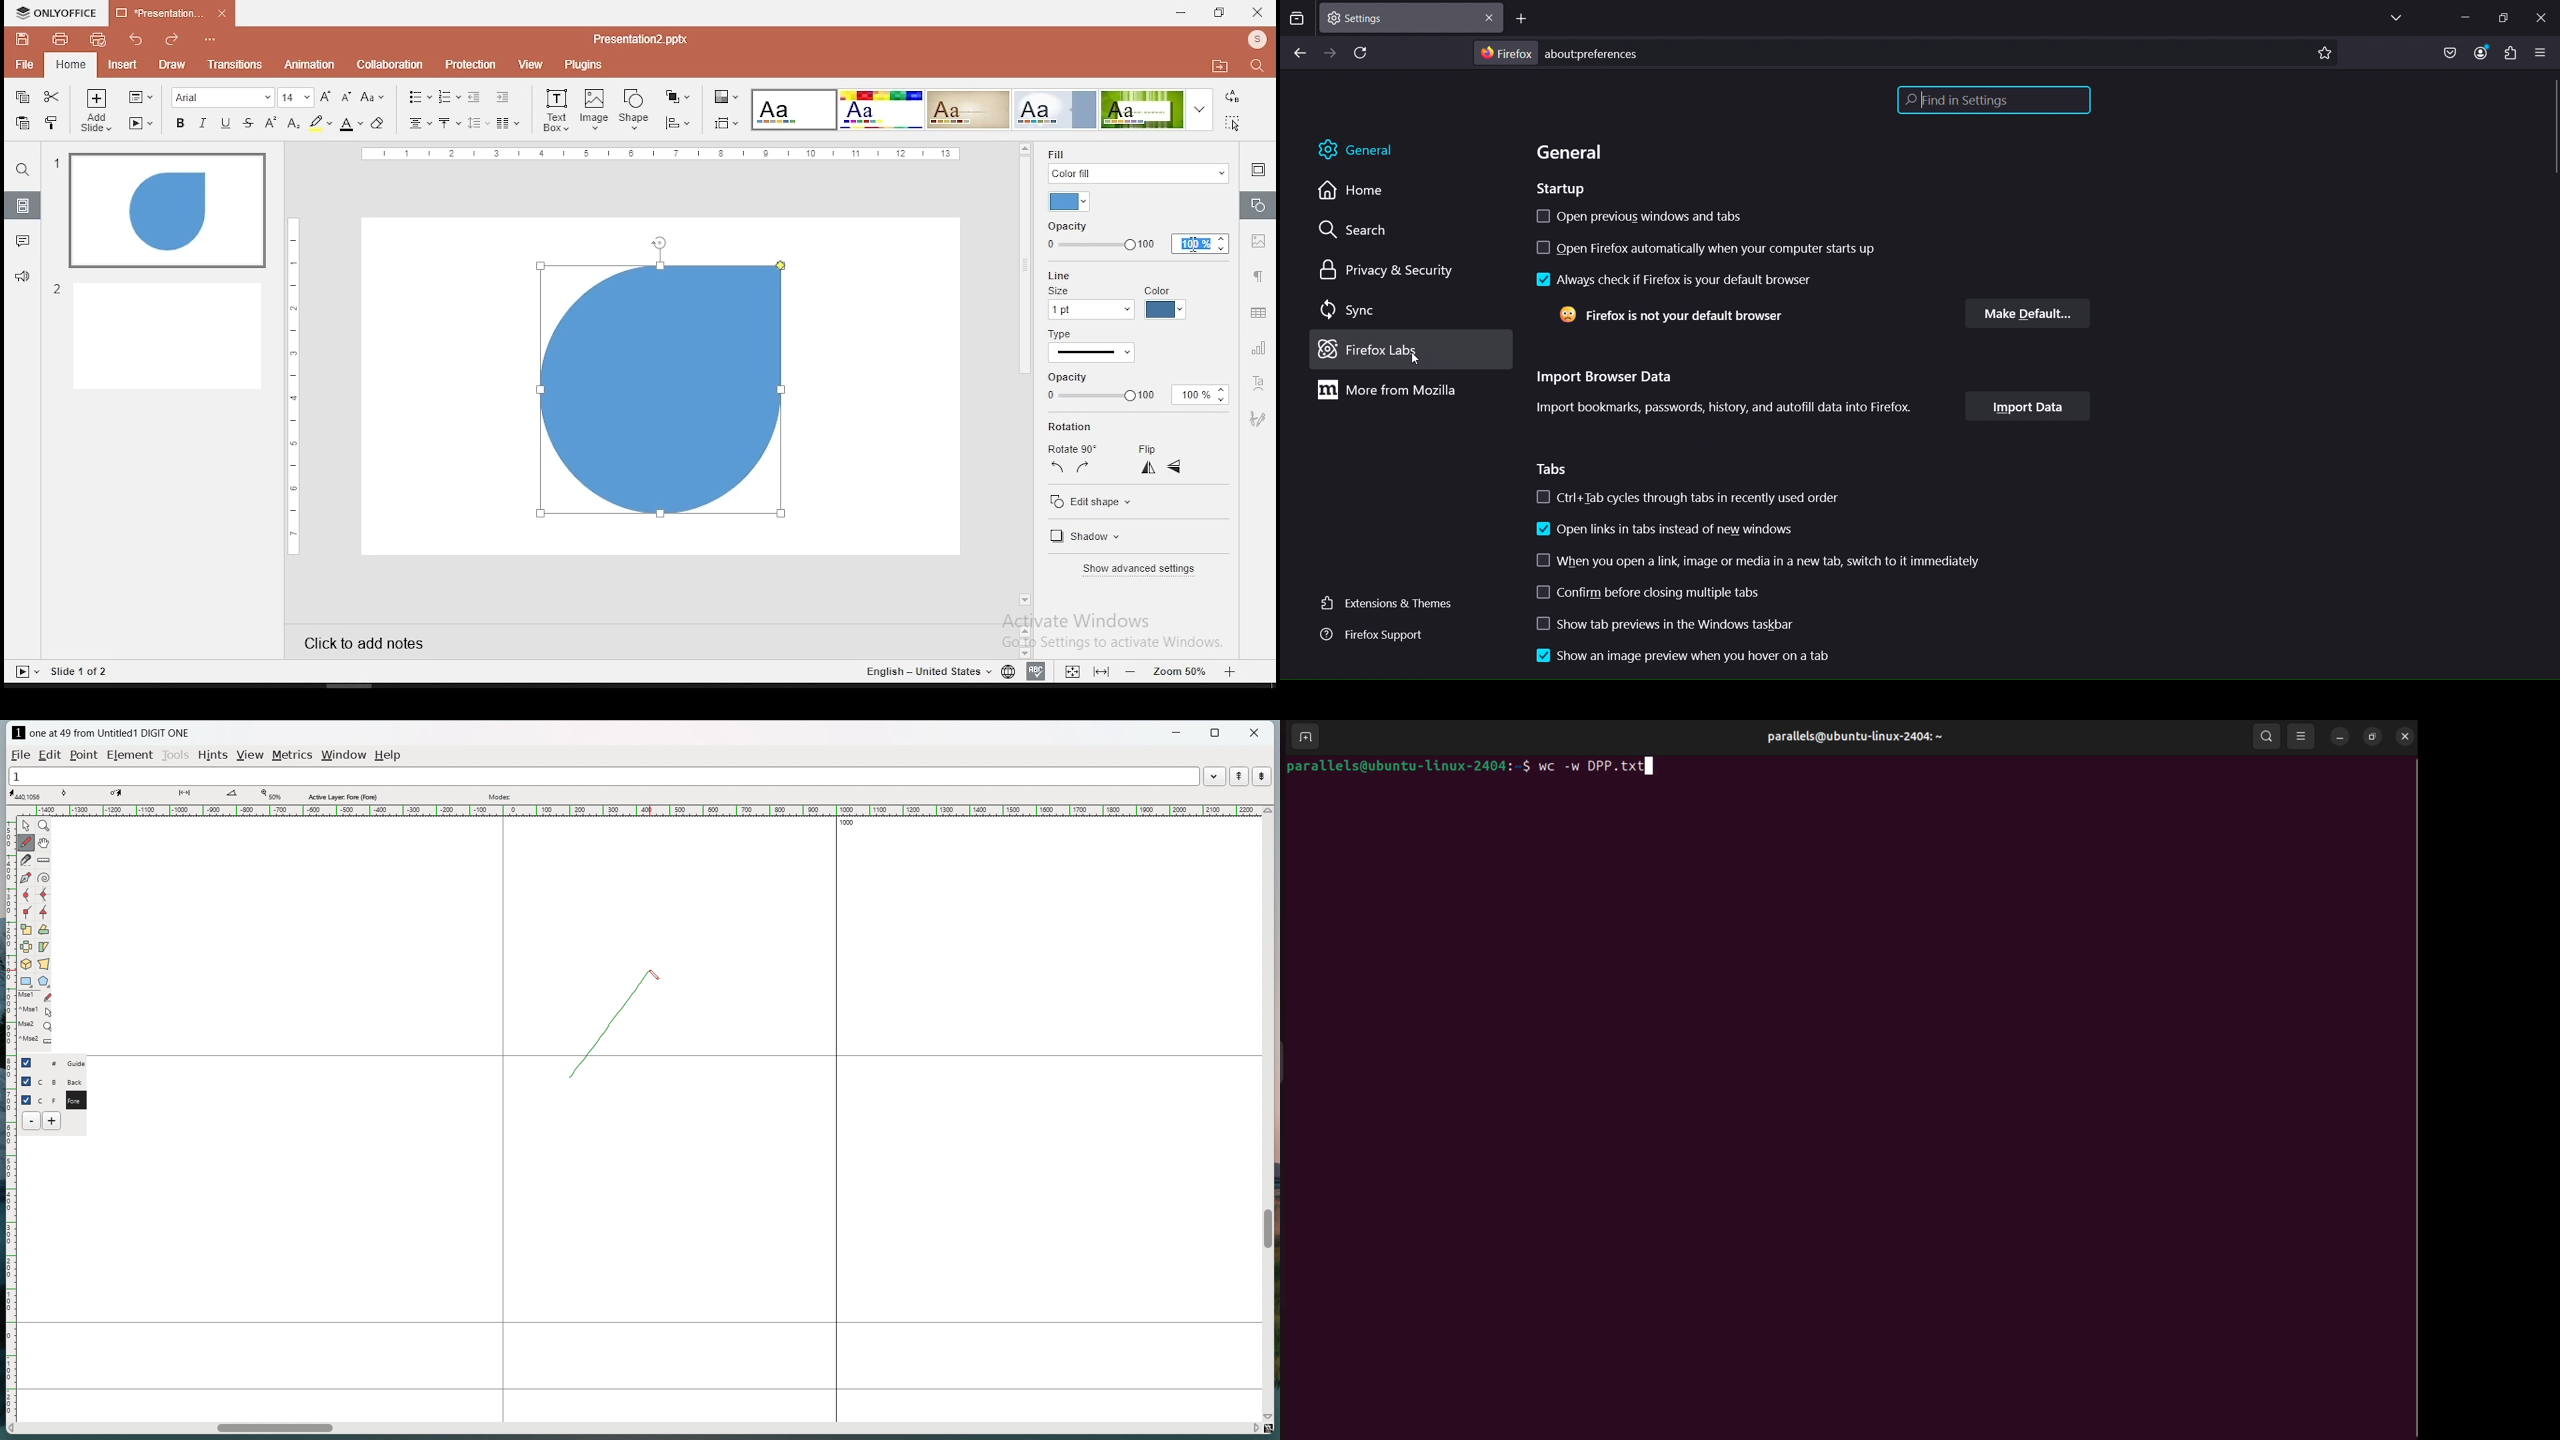 This screenshot has height=1456, width=2576. What do you see at coordinates (663, 397) in the screenshot?
I see `shape` at bounding box center [663, 397].